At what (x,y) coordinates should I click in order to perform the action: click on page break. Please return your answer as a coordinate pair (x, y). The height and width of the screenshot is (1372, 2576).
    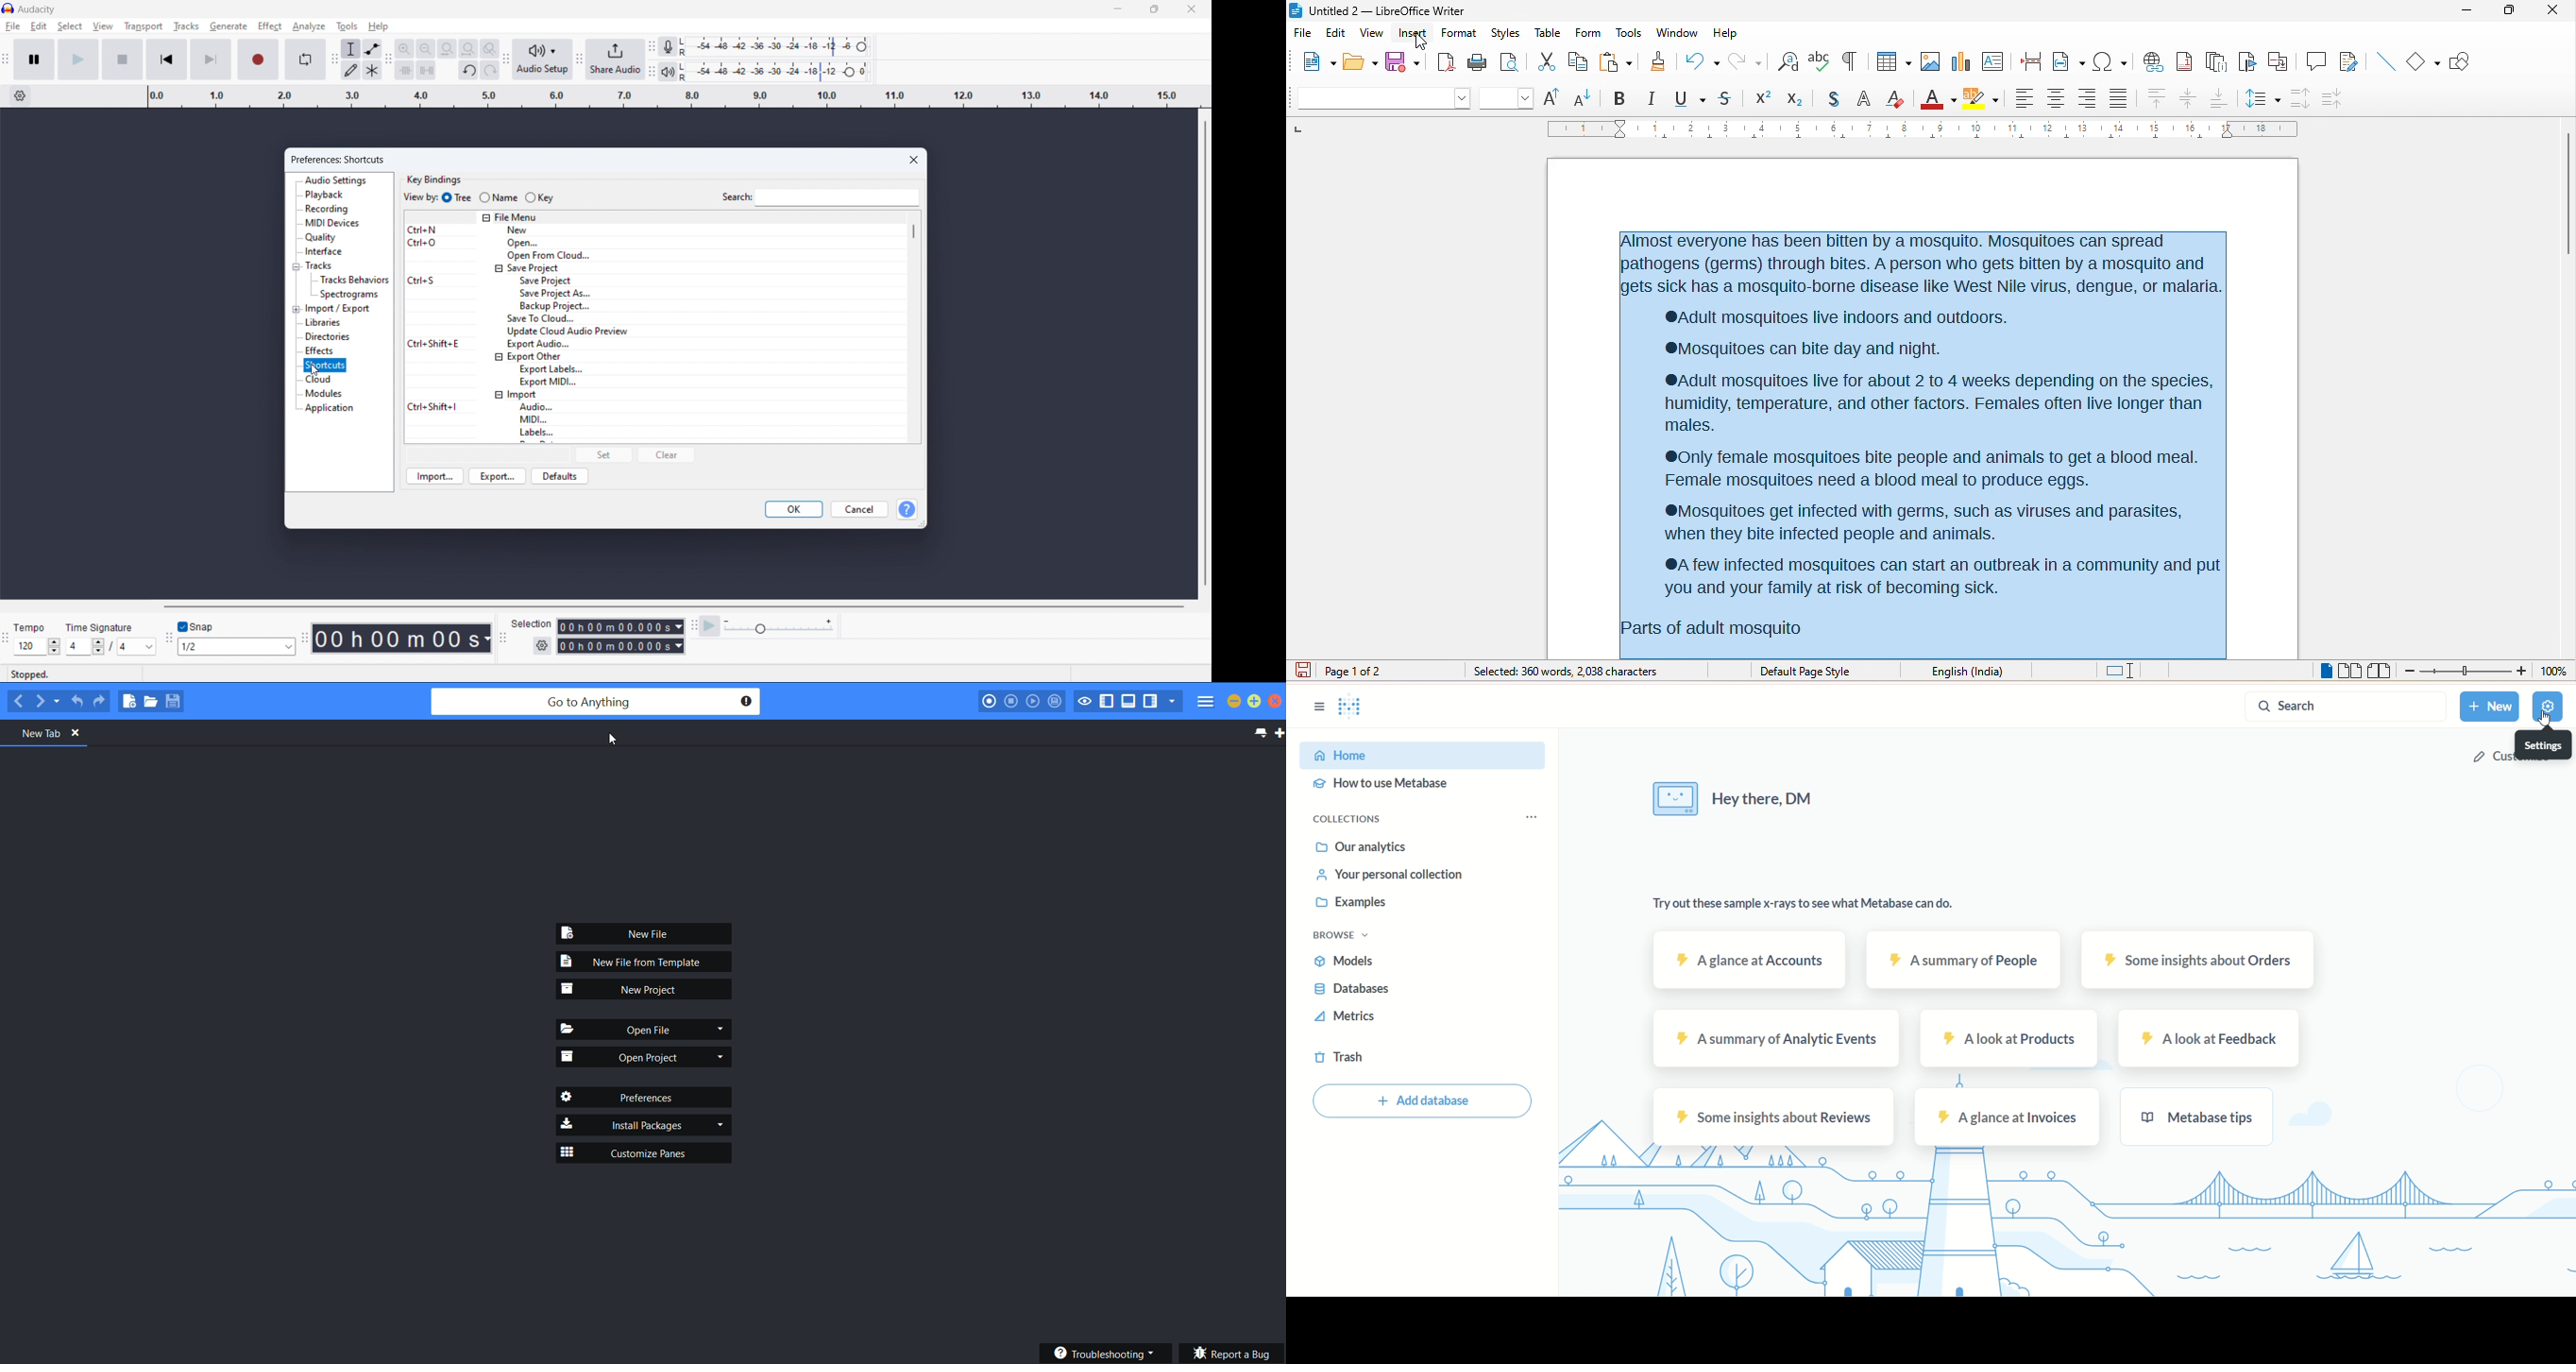
    Looking at the image, I should click on (2029, 60).